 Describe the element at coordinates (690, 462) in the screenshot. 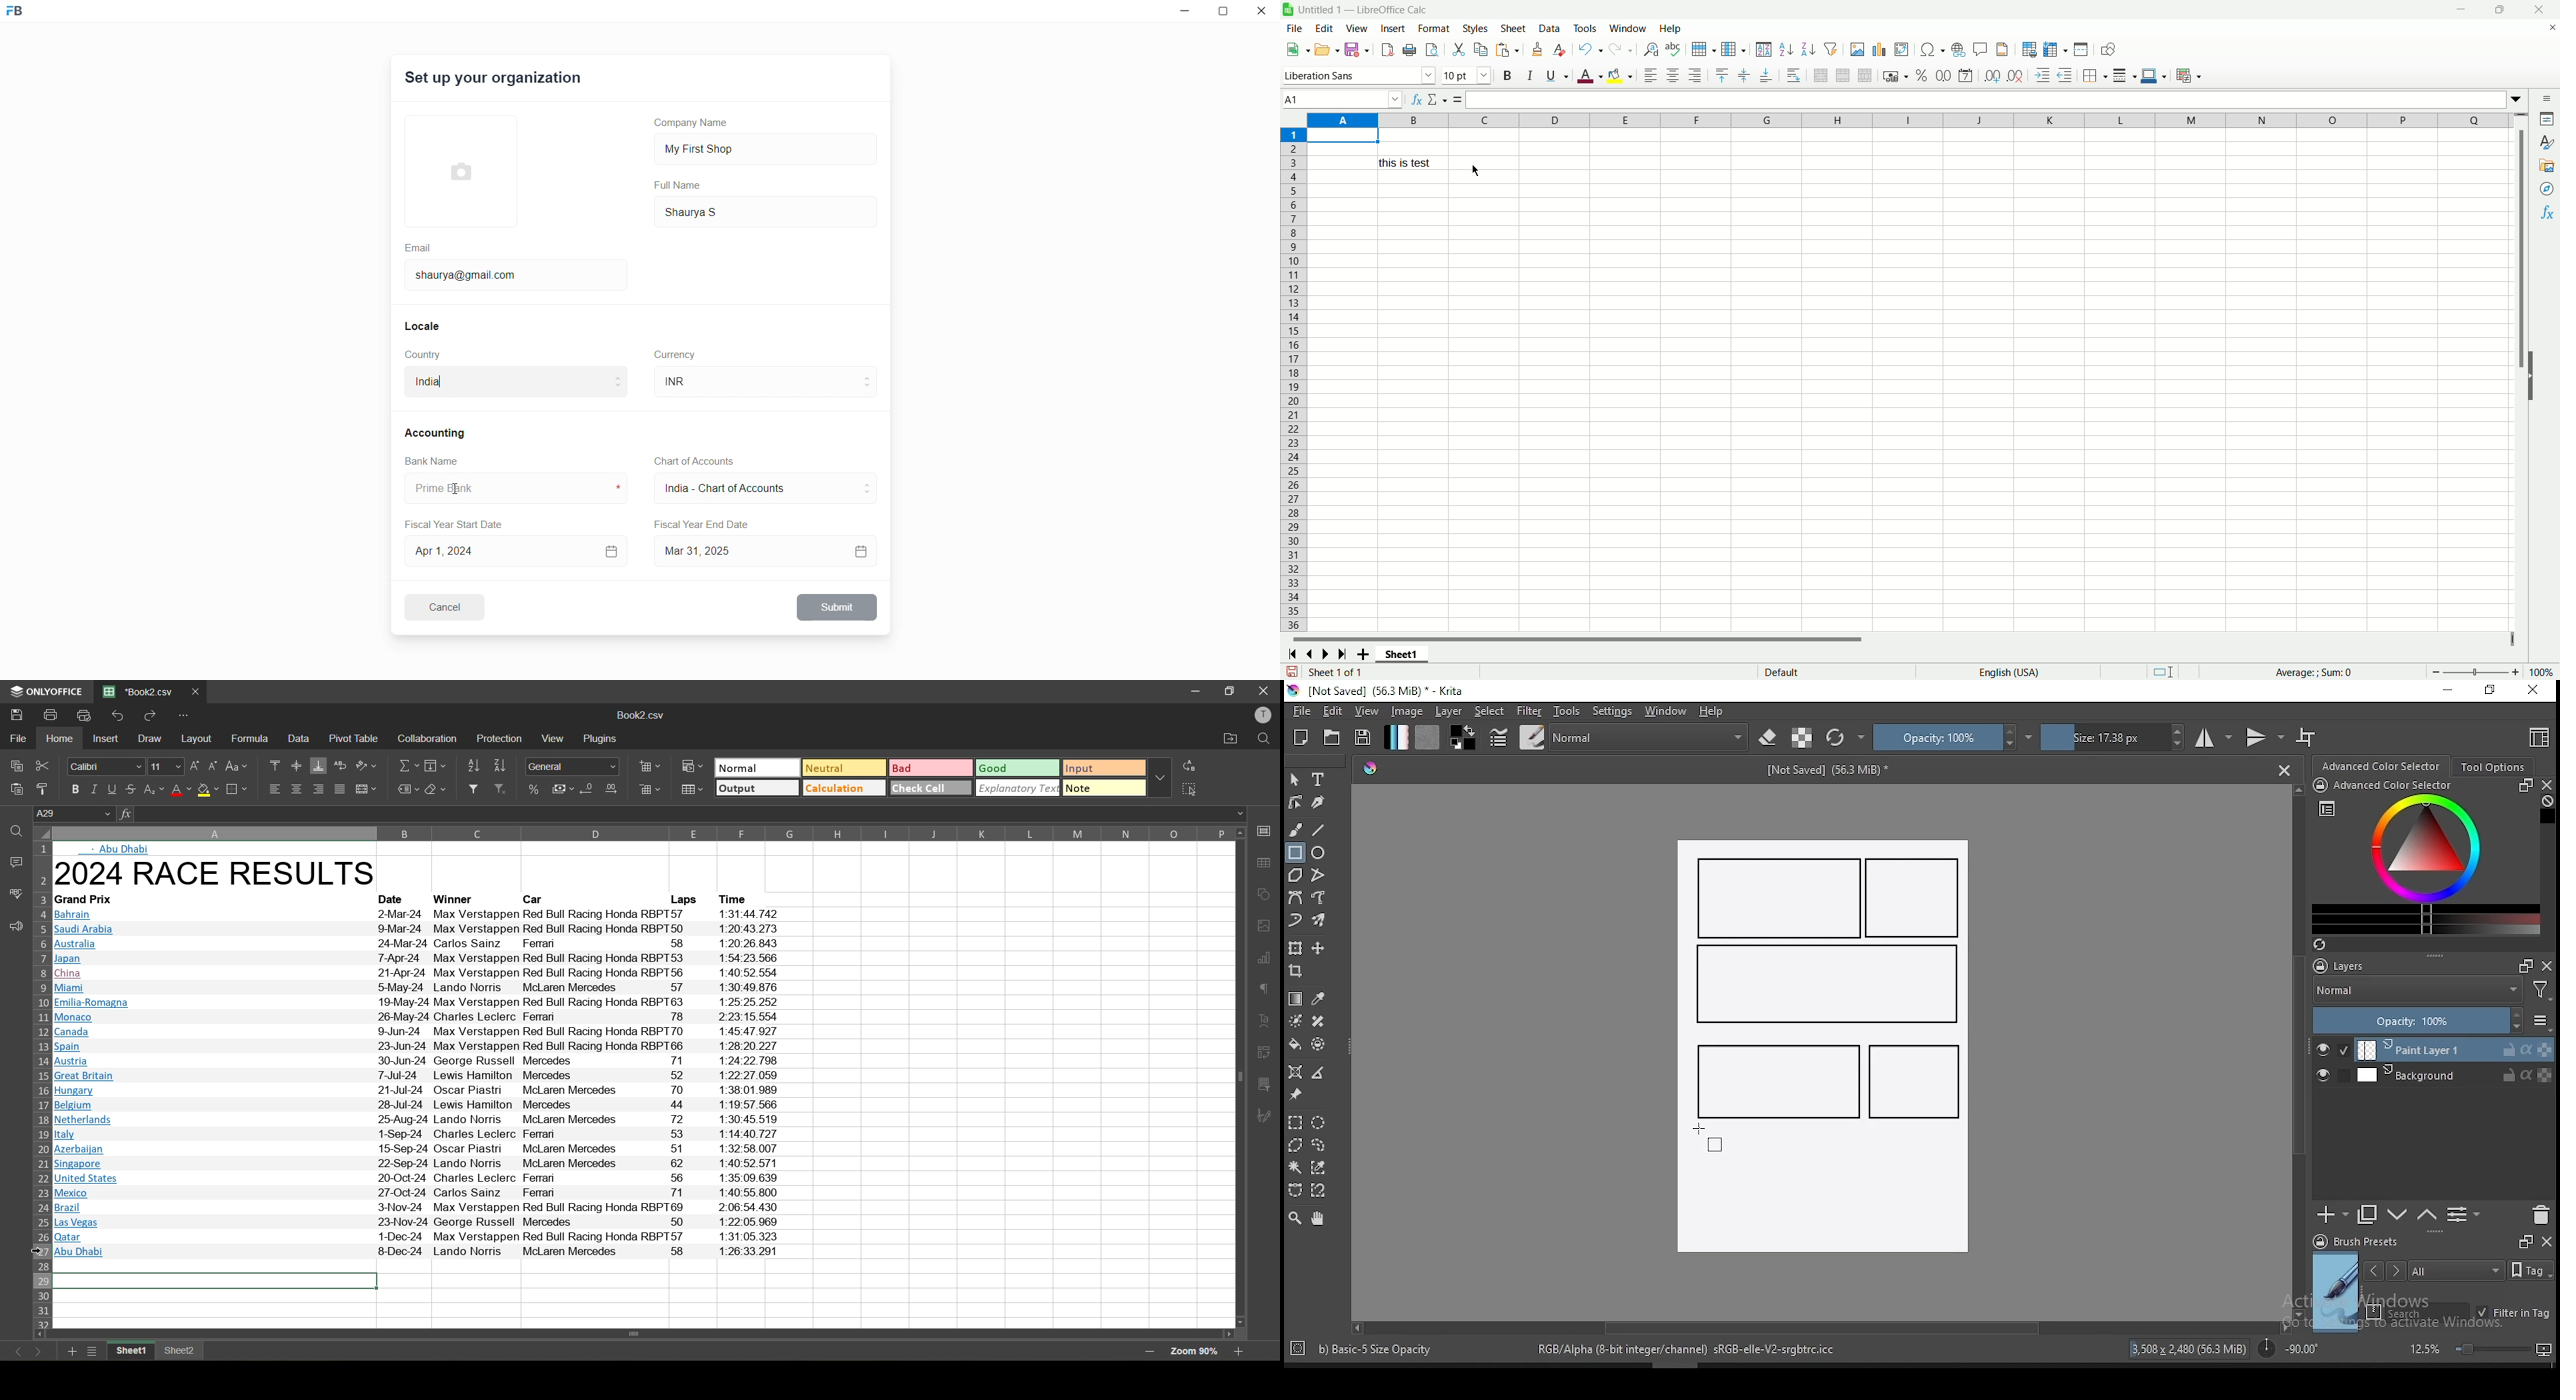

I see `Chart of Accounts` at that location.